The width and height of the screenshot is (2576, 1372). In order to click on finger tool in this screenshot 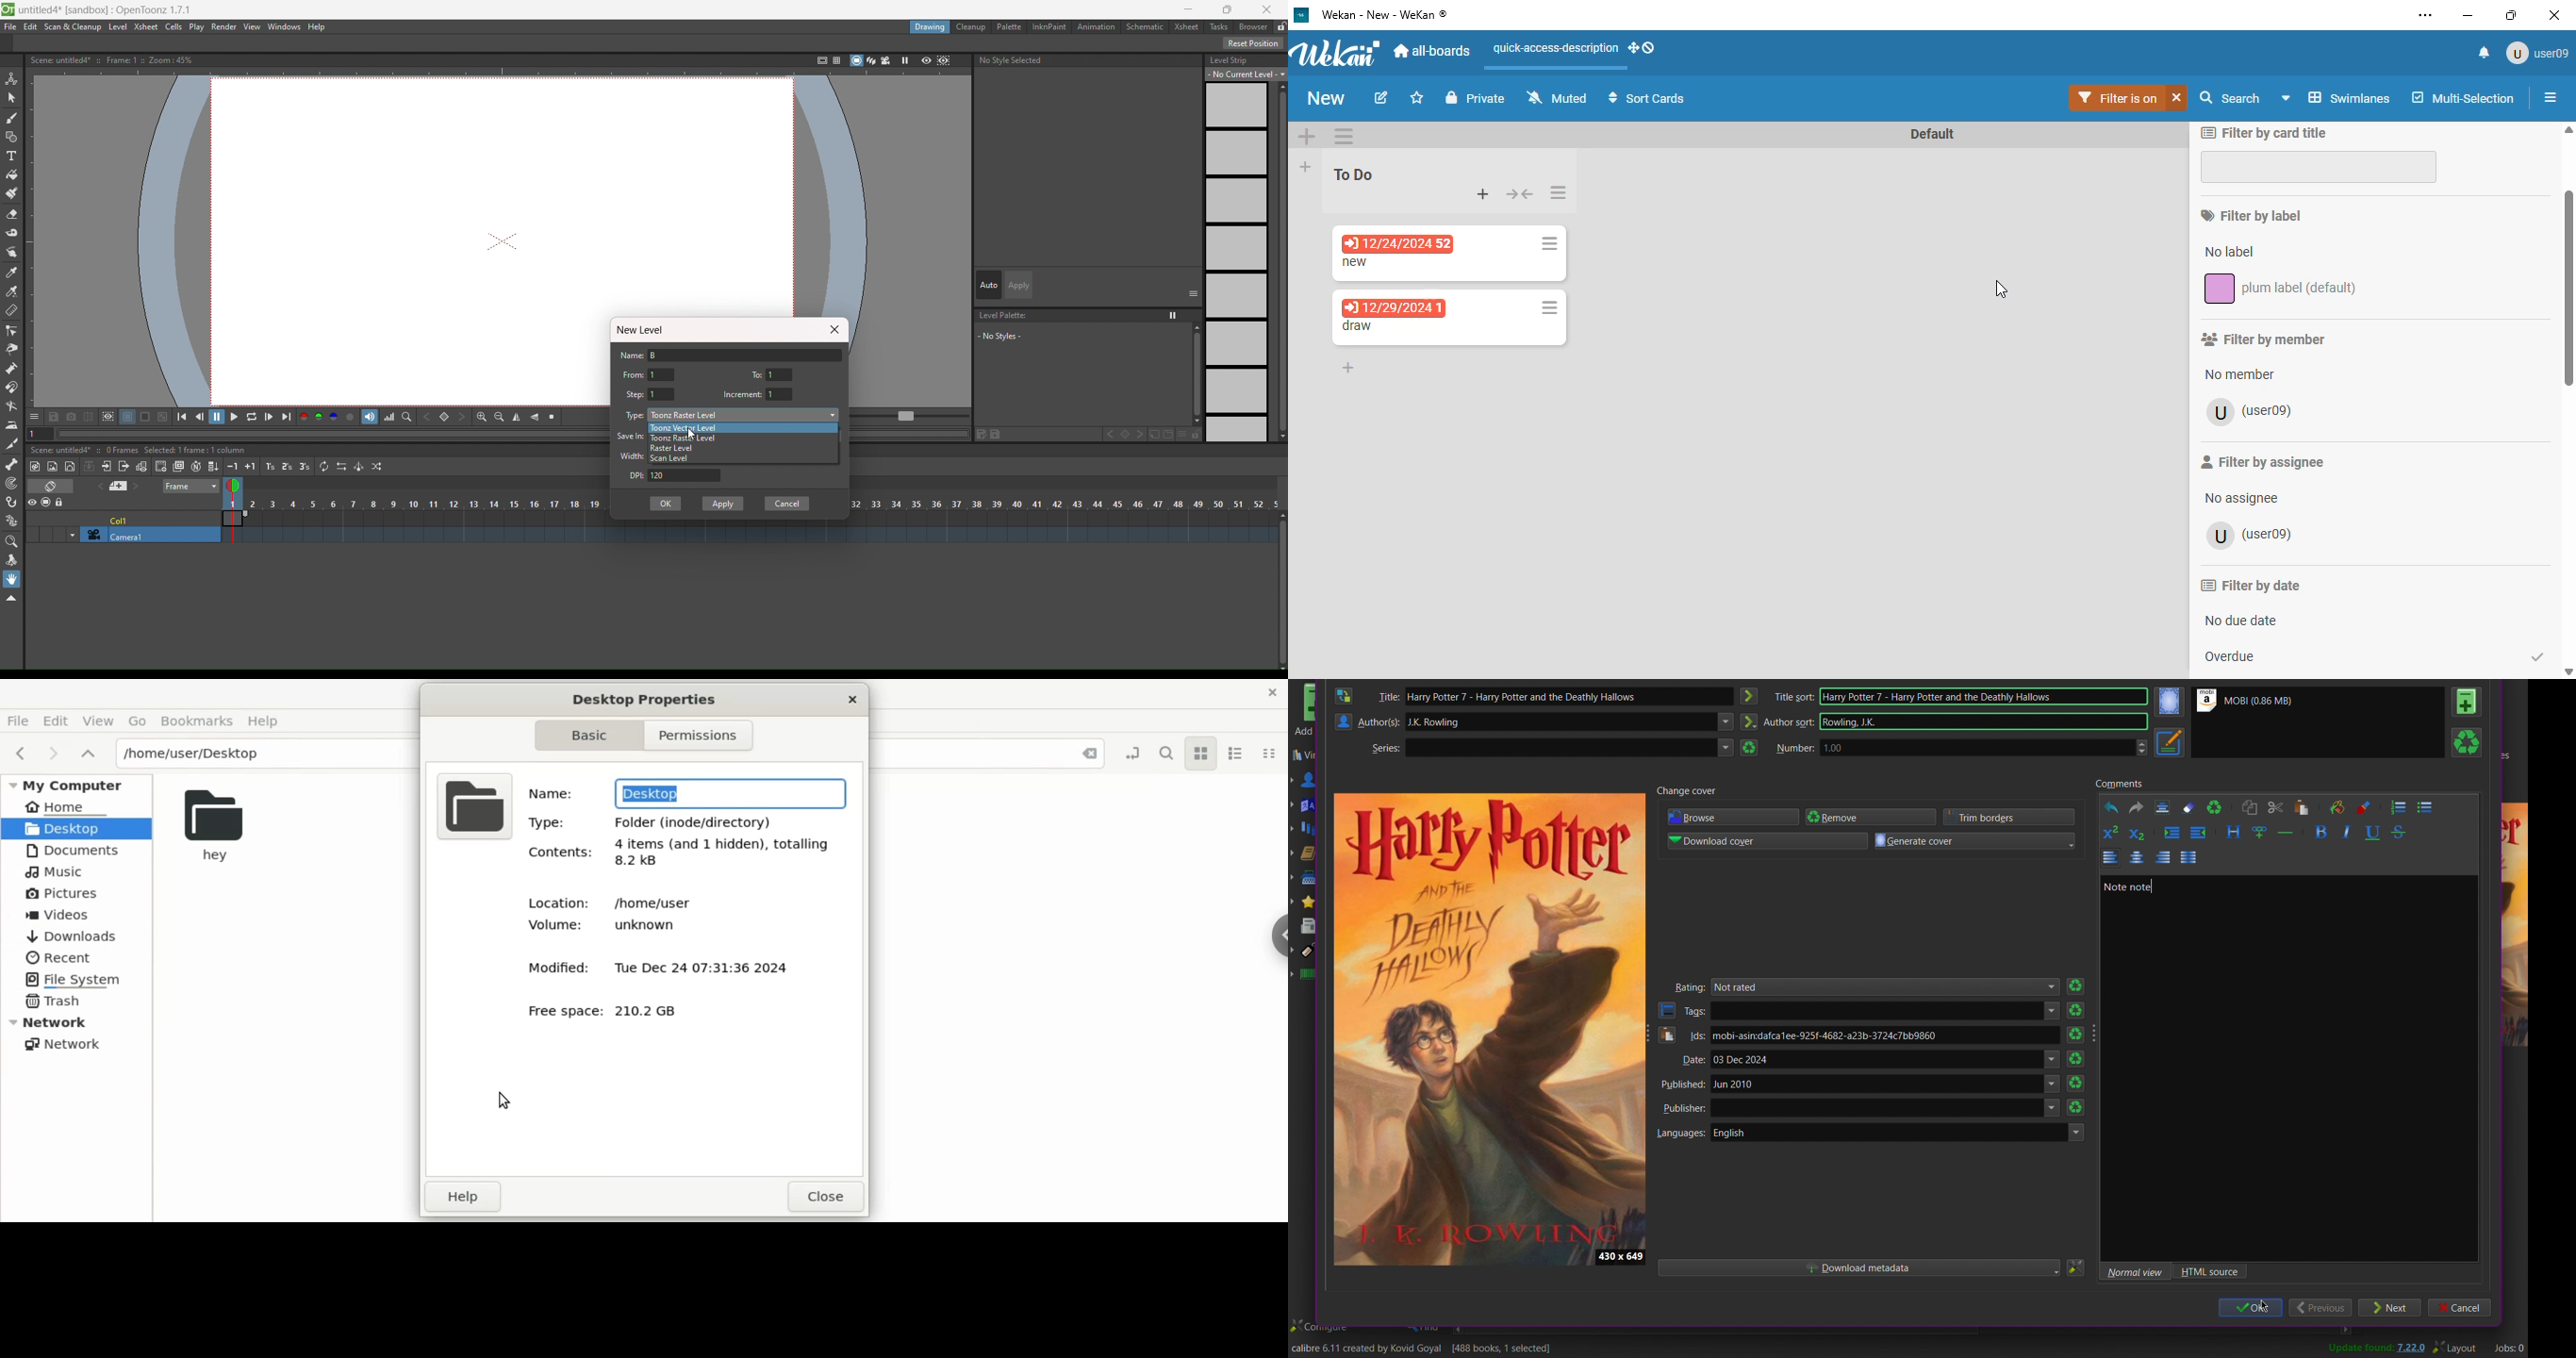, I will do `click(11, 253)`.